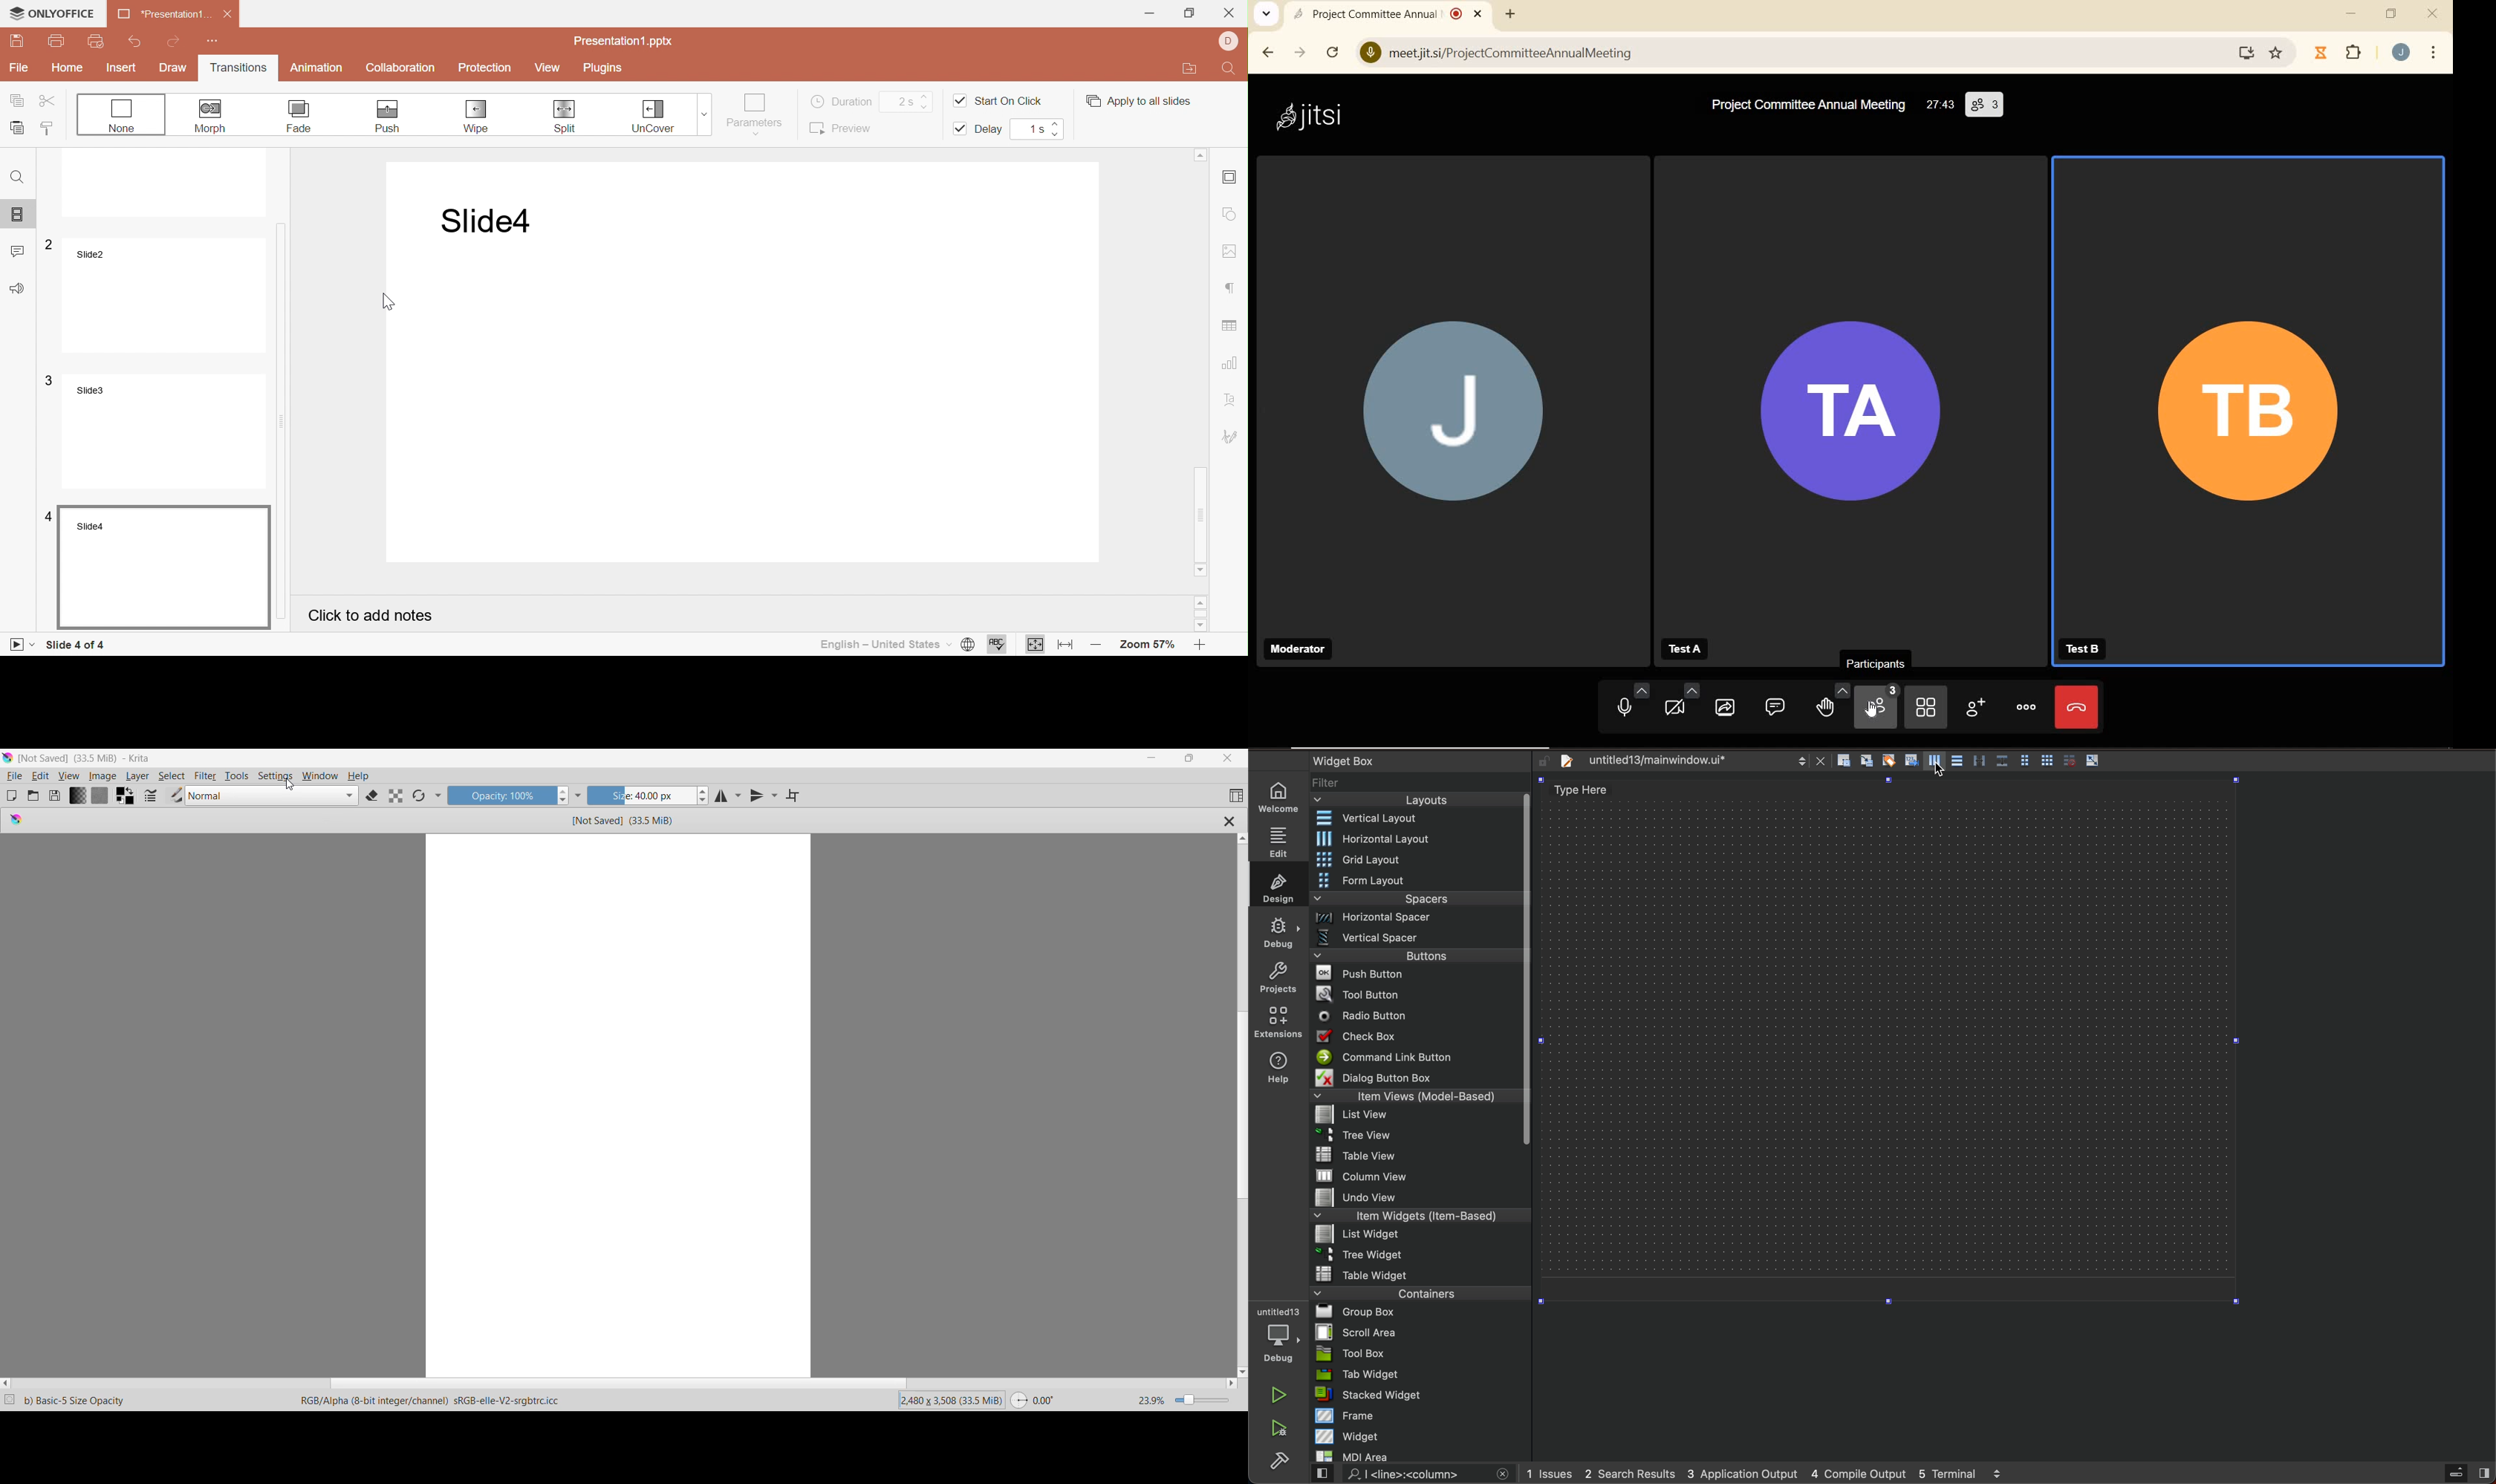  What do you see at coordinates (1420, 783) in the screenshot?
I see `filter` at bounding box center [1420, 783].